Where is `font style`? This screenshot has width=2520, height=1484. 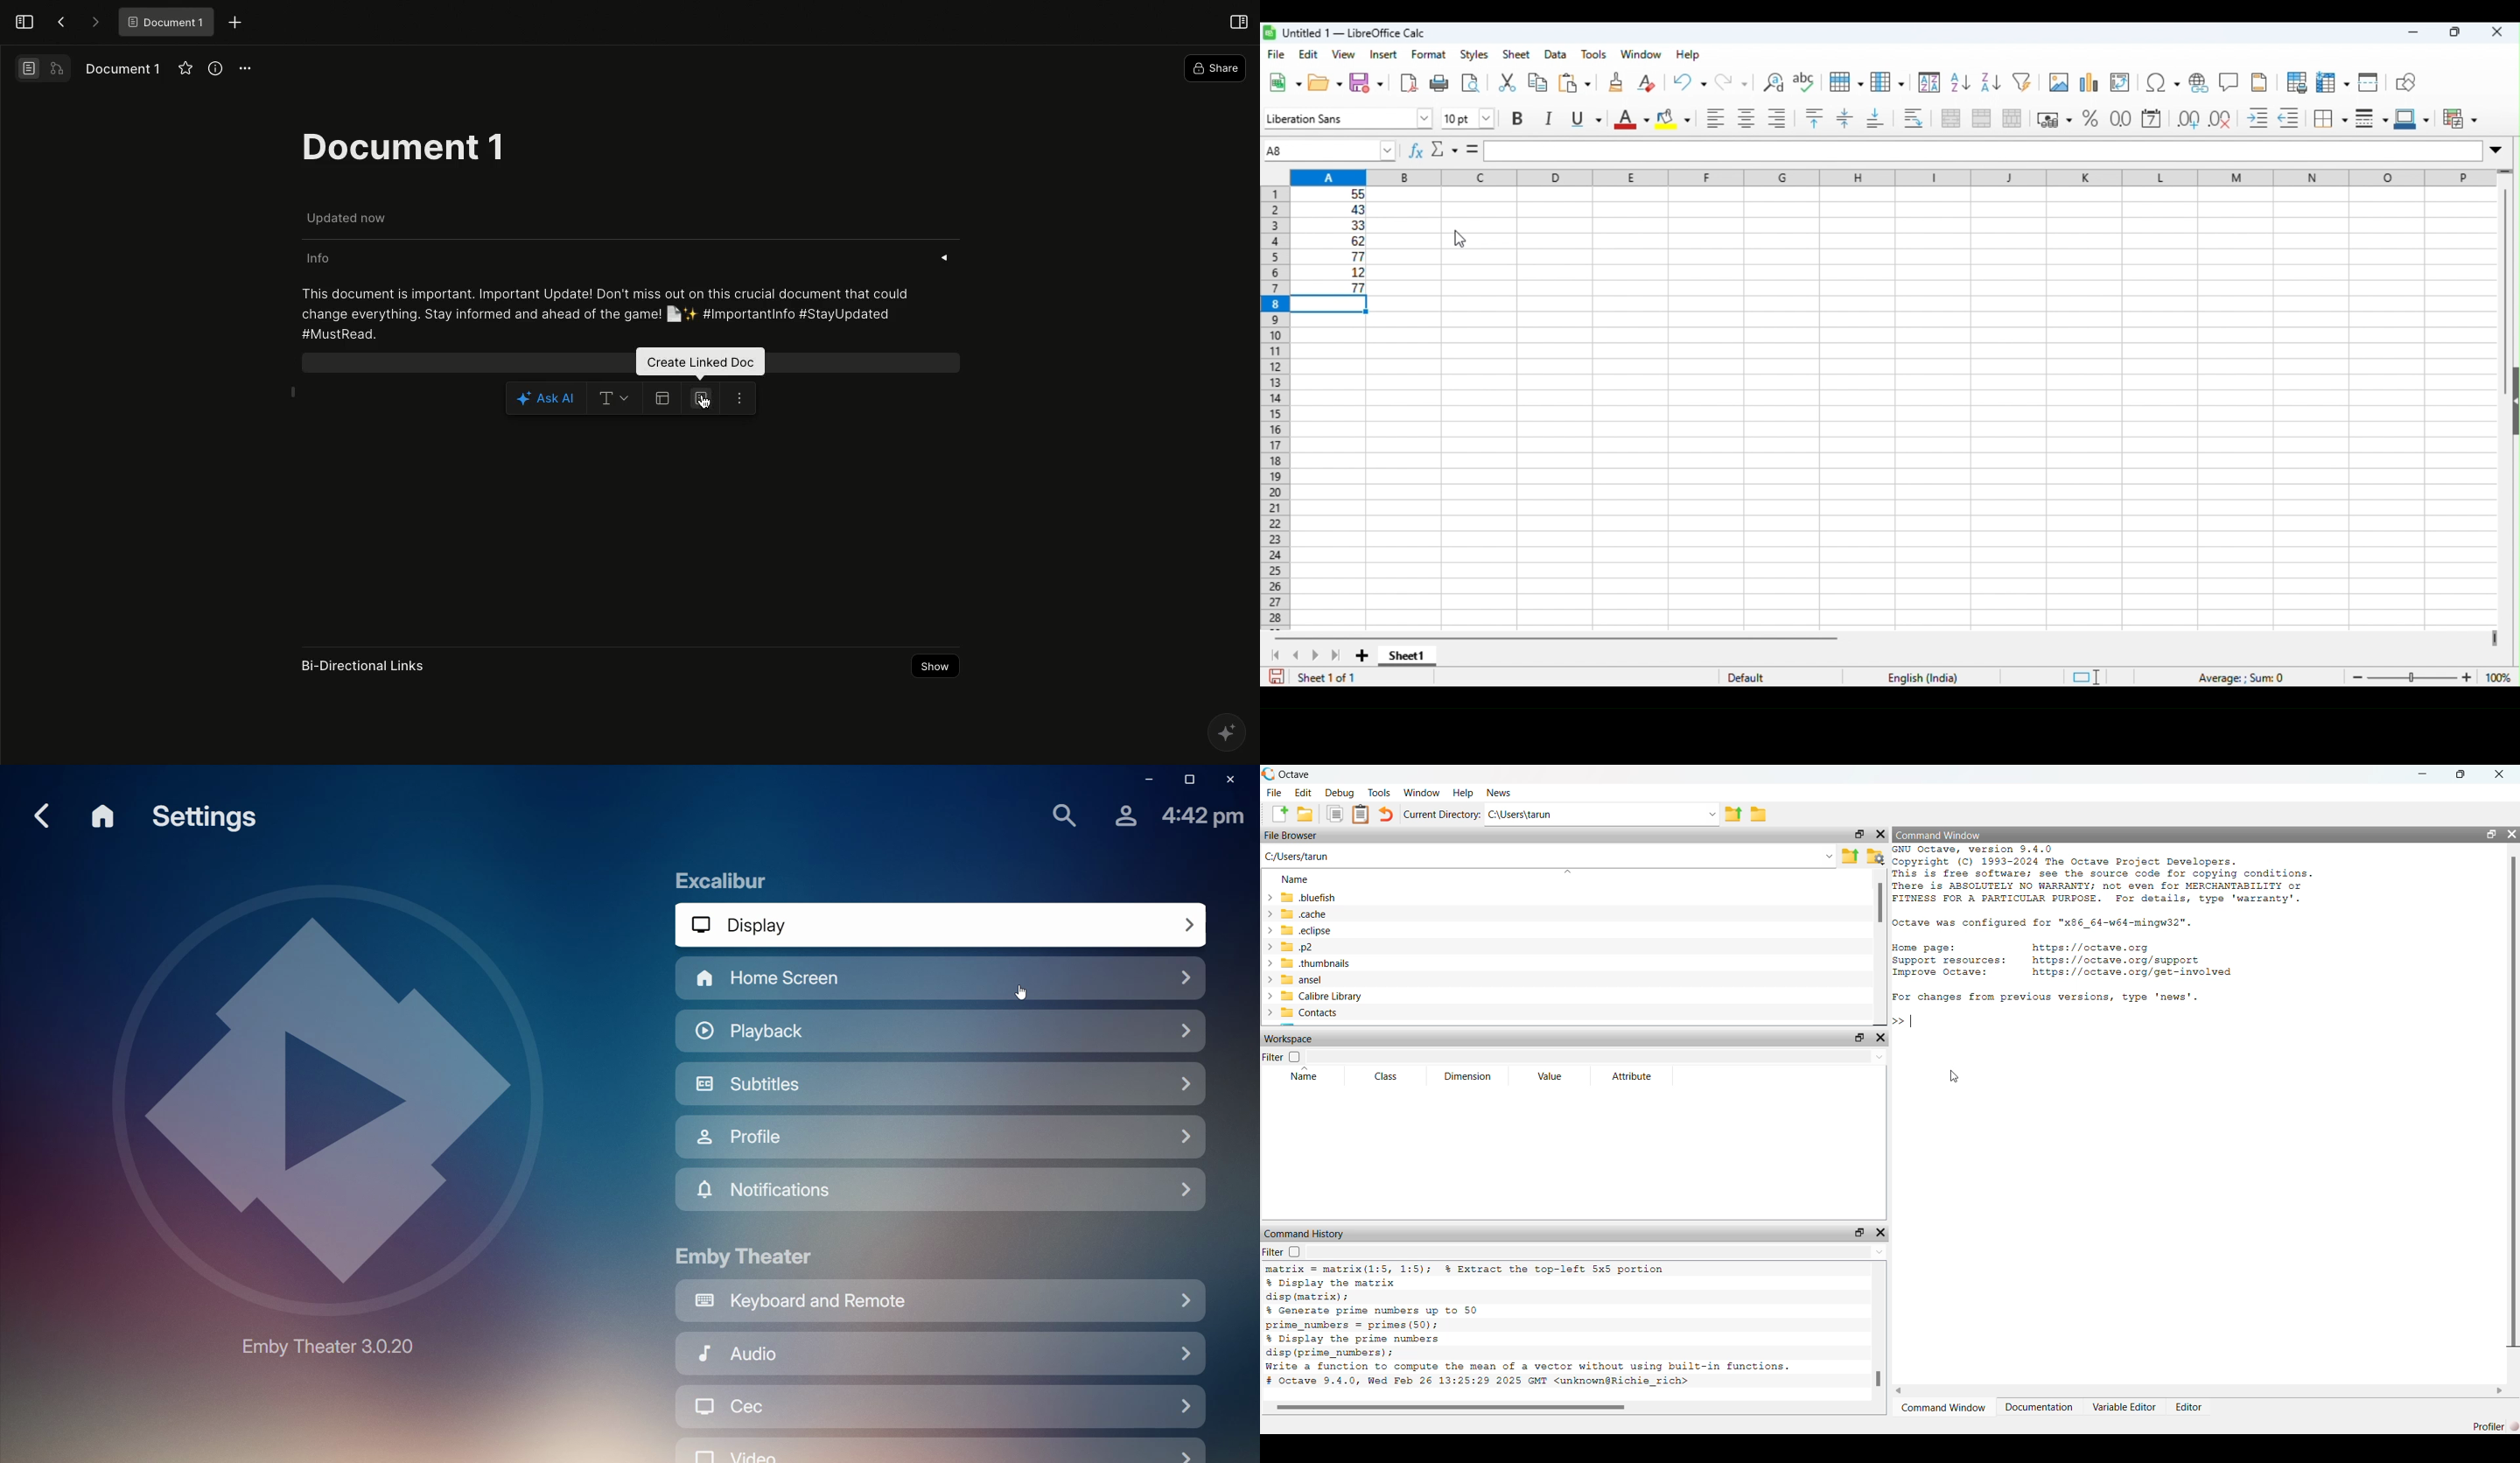 font style is located at coordinates (1348, 118).